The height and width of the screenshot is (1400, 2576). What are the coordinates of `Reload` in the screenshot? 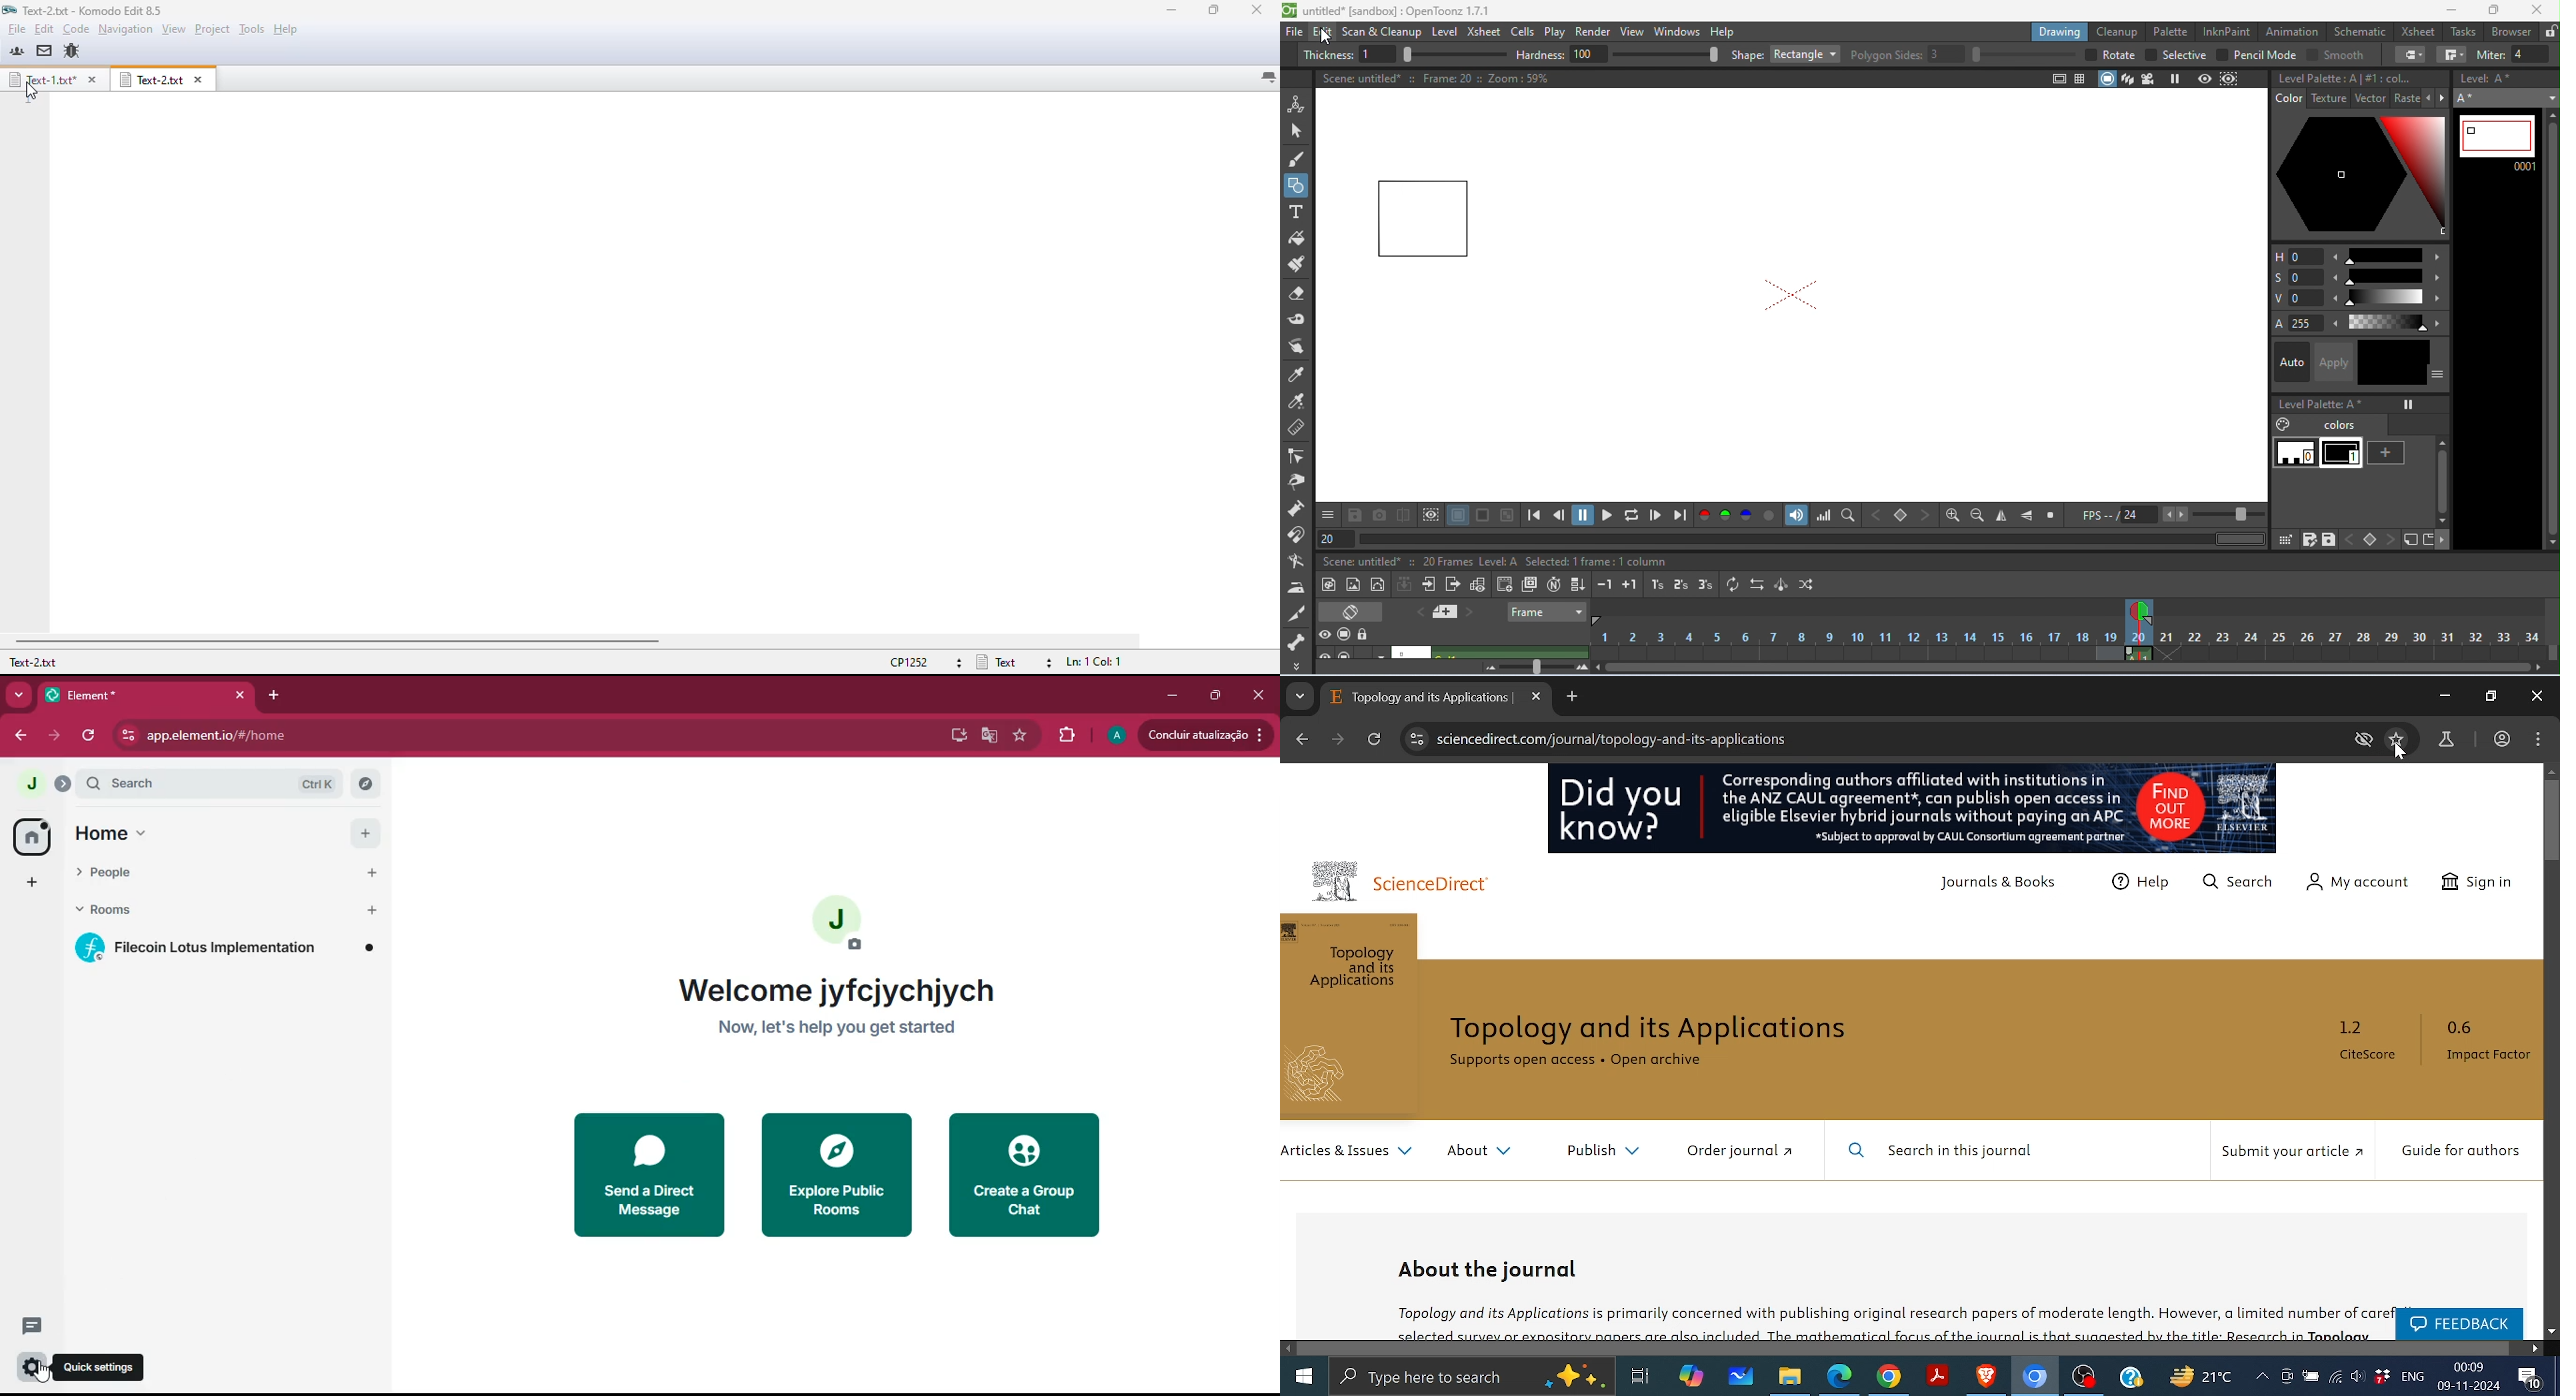 It's located at (1374, 740).